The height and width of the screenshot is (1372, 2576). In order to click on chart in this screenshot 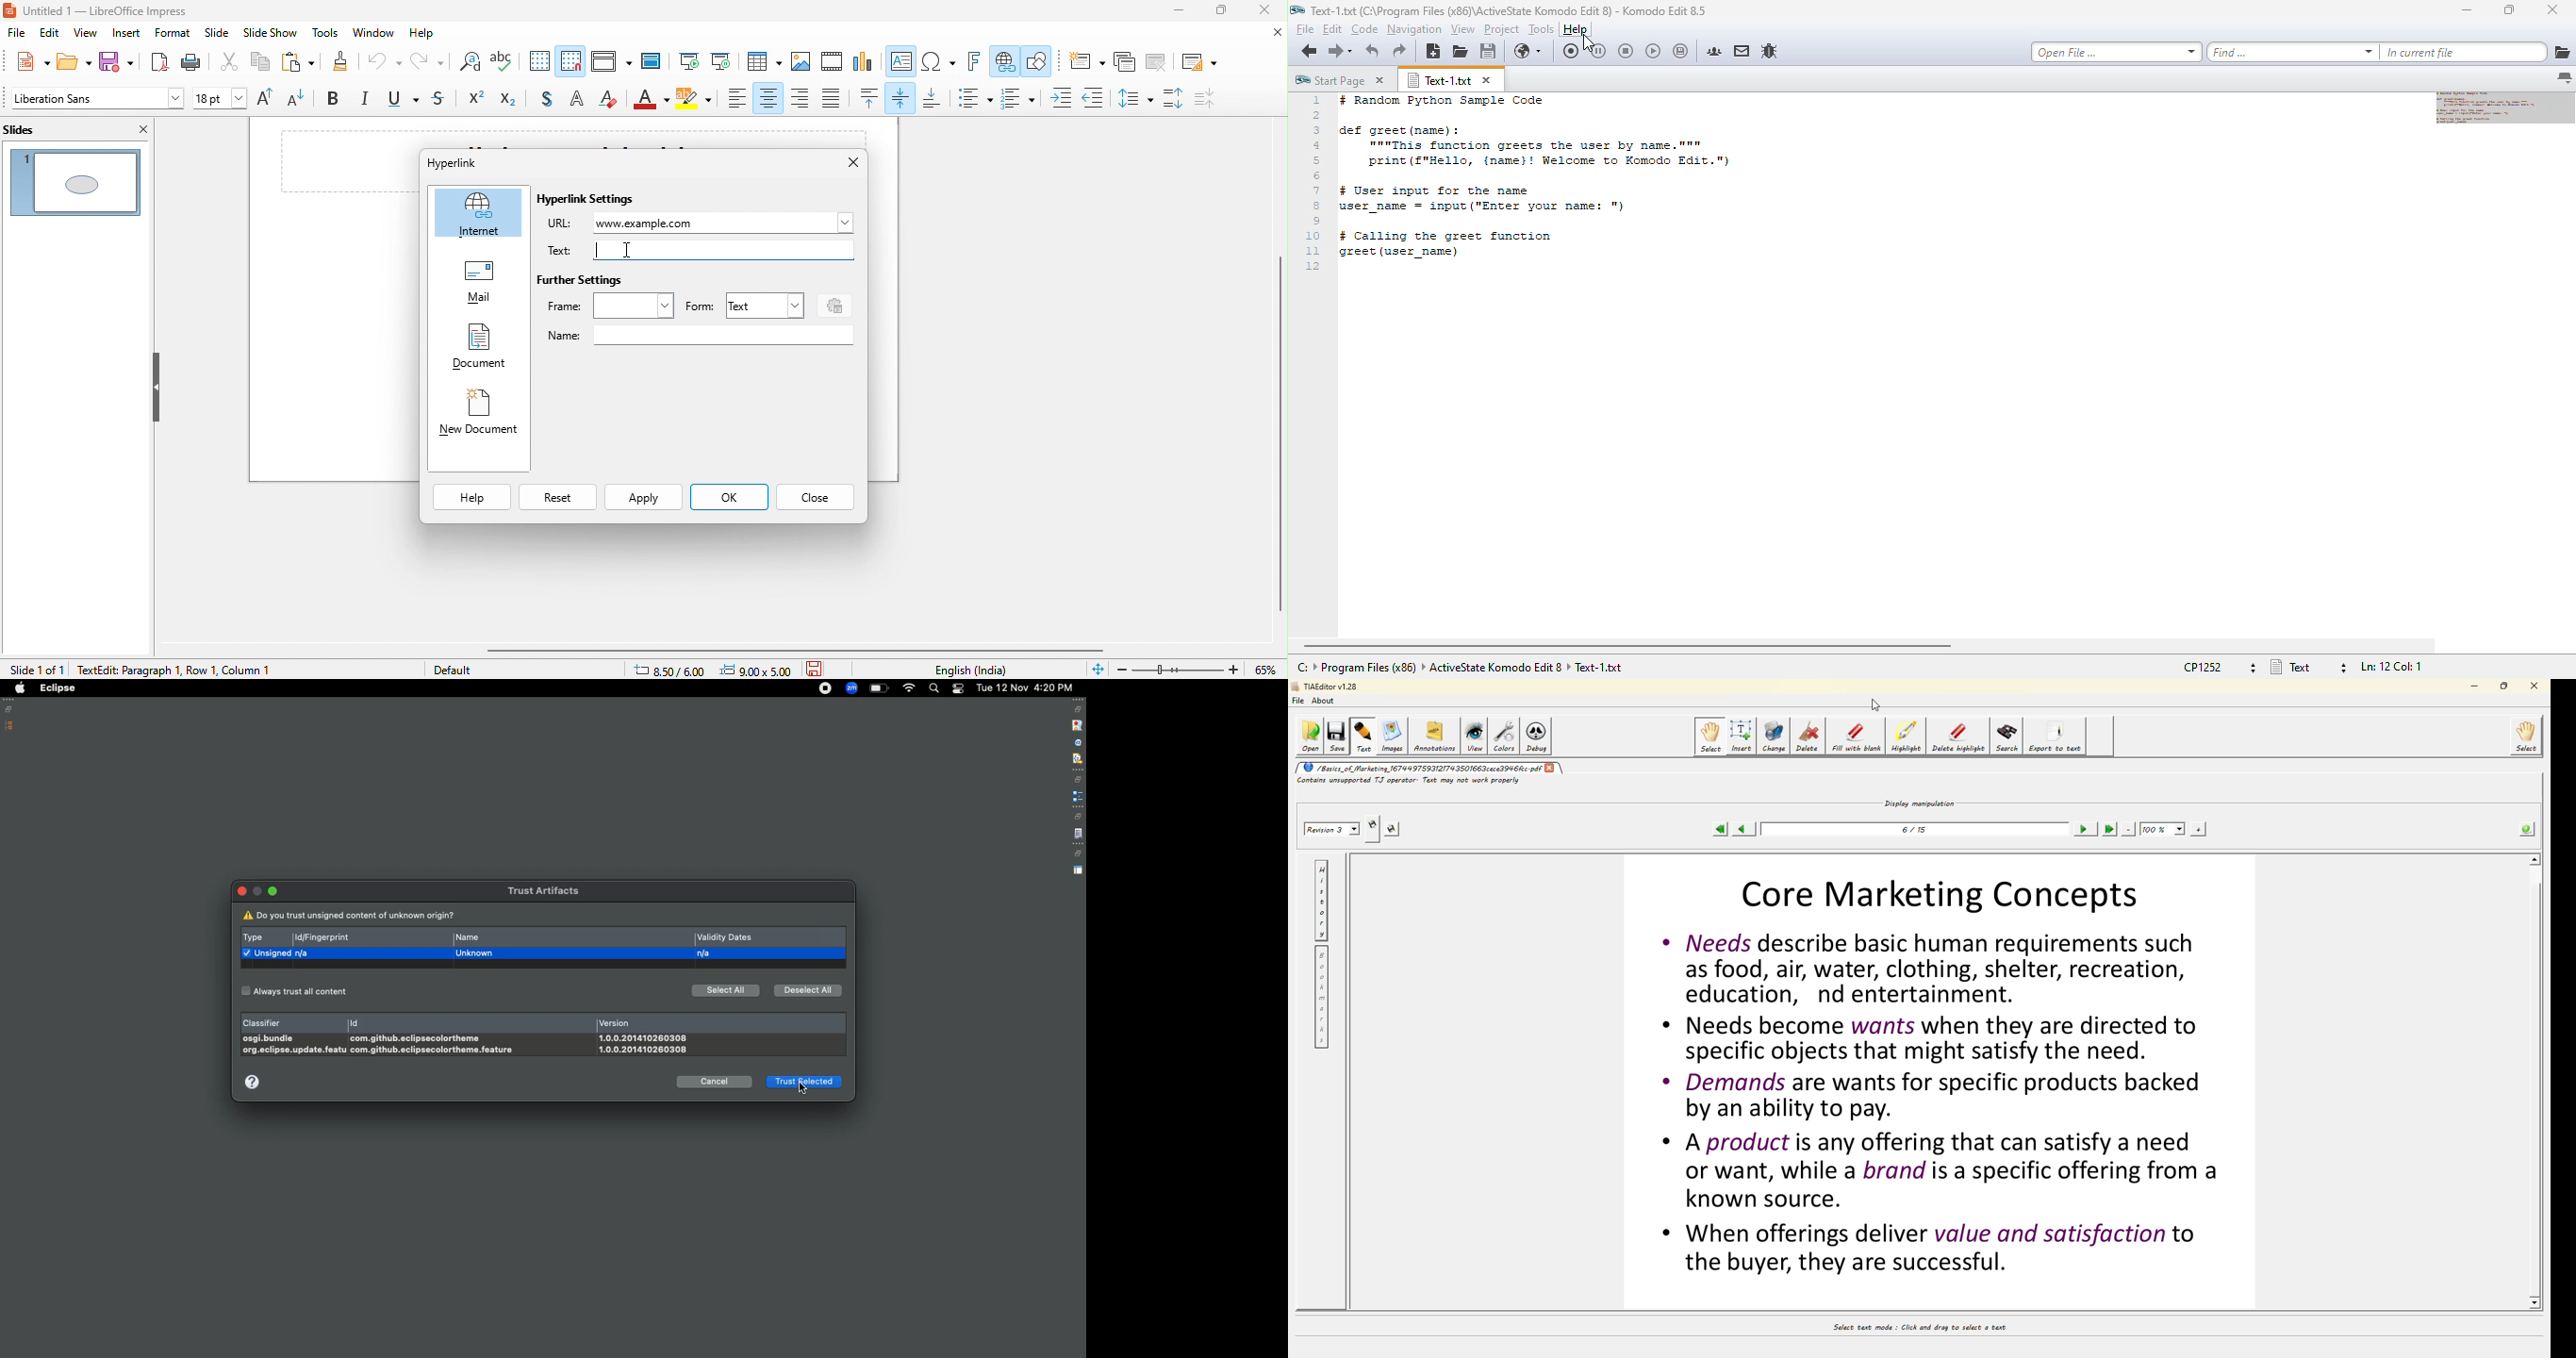, I will do `click(864, 63)`.